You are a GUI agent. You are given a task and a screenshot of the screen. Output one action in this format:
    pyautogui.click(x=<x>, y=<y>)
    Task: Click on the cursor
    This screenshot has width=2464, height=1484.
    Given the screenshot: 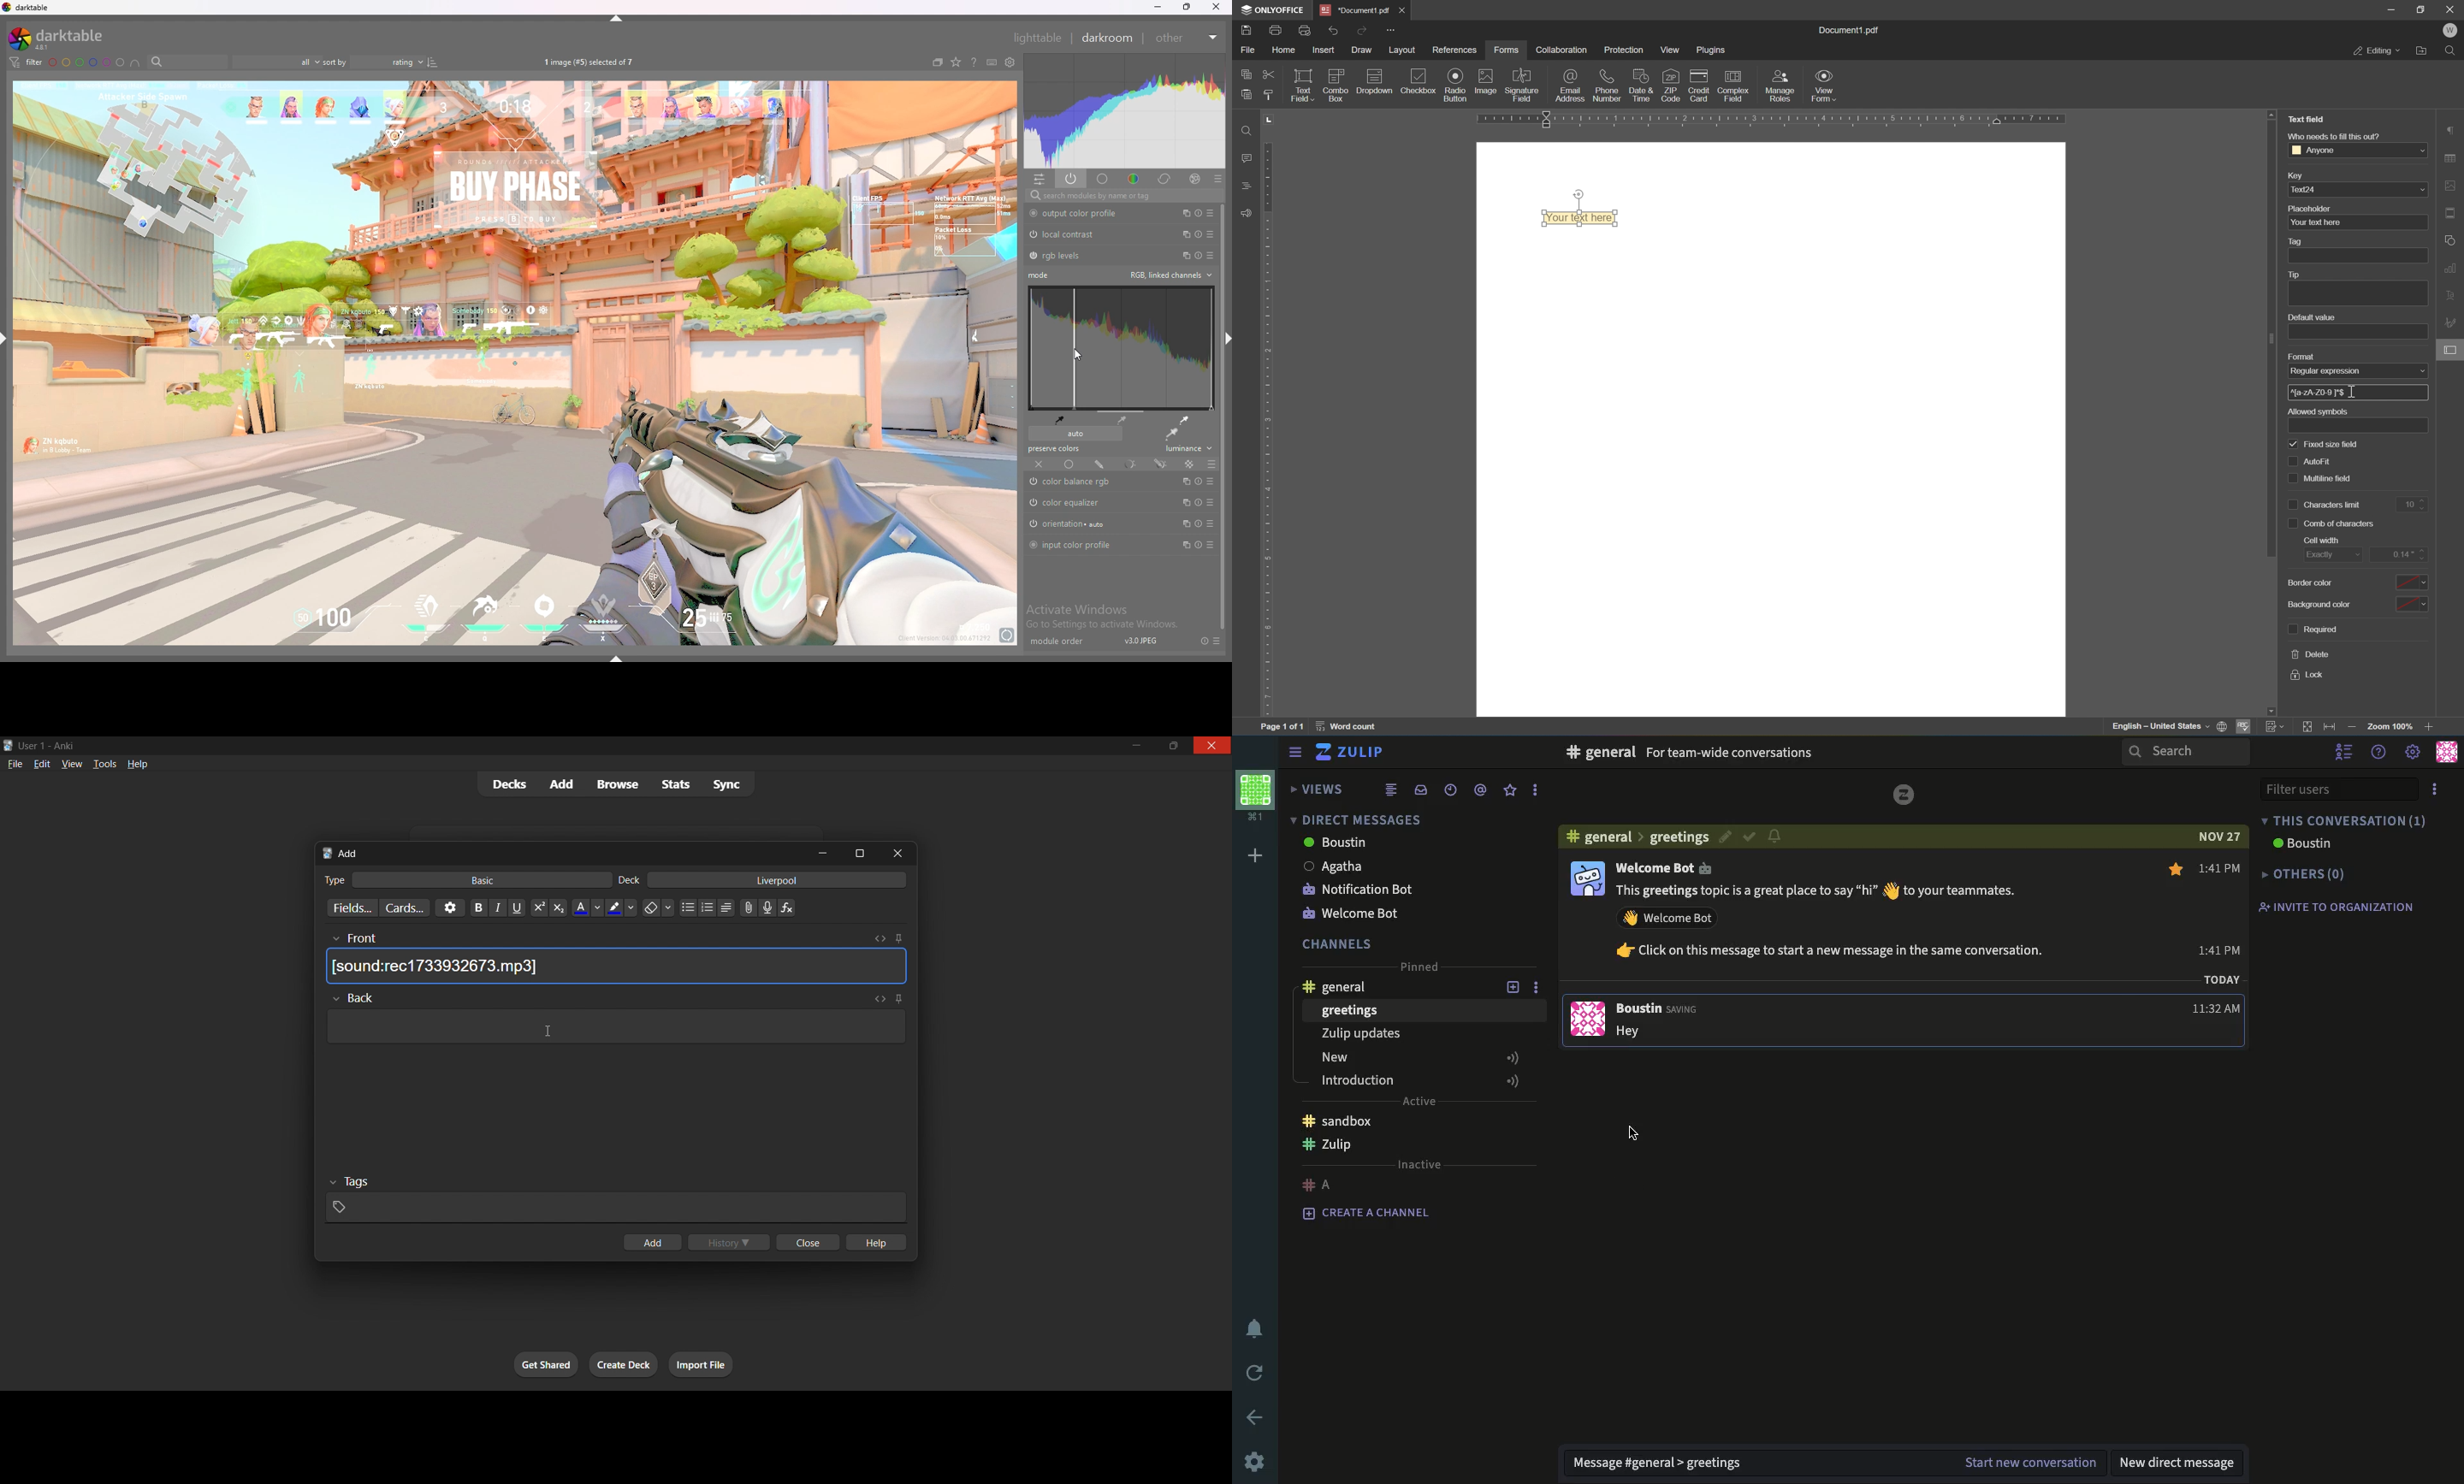 What is the action you would take?
    pyautogui.click(x=545, y=1031)
    